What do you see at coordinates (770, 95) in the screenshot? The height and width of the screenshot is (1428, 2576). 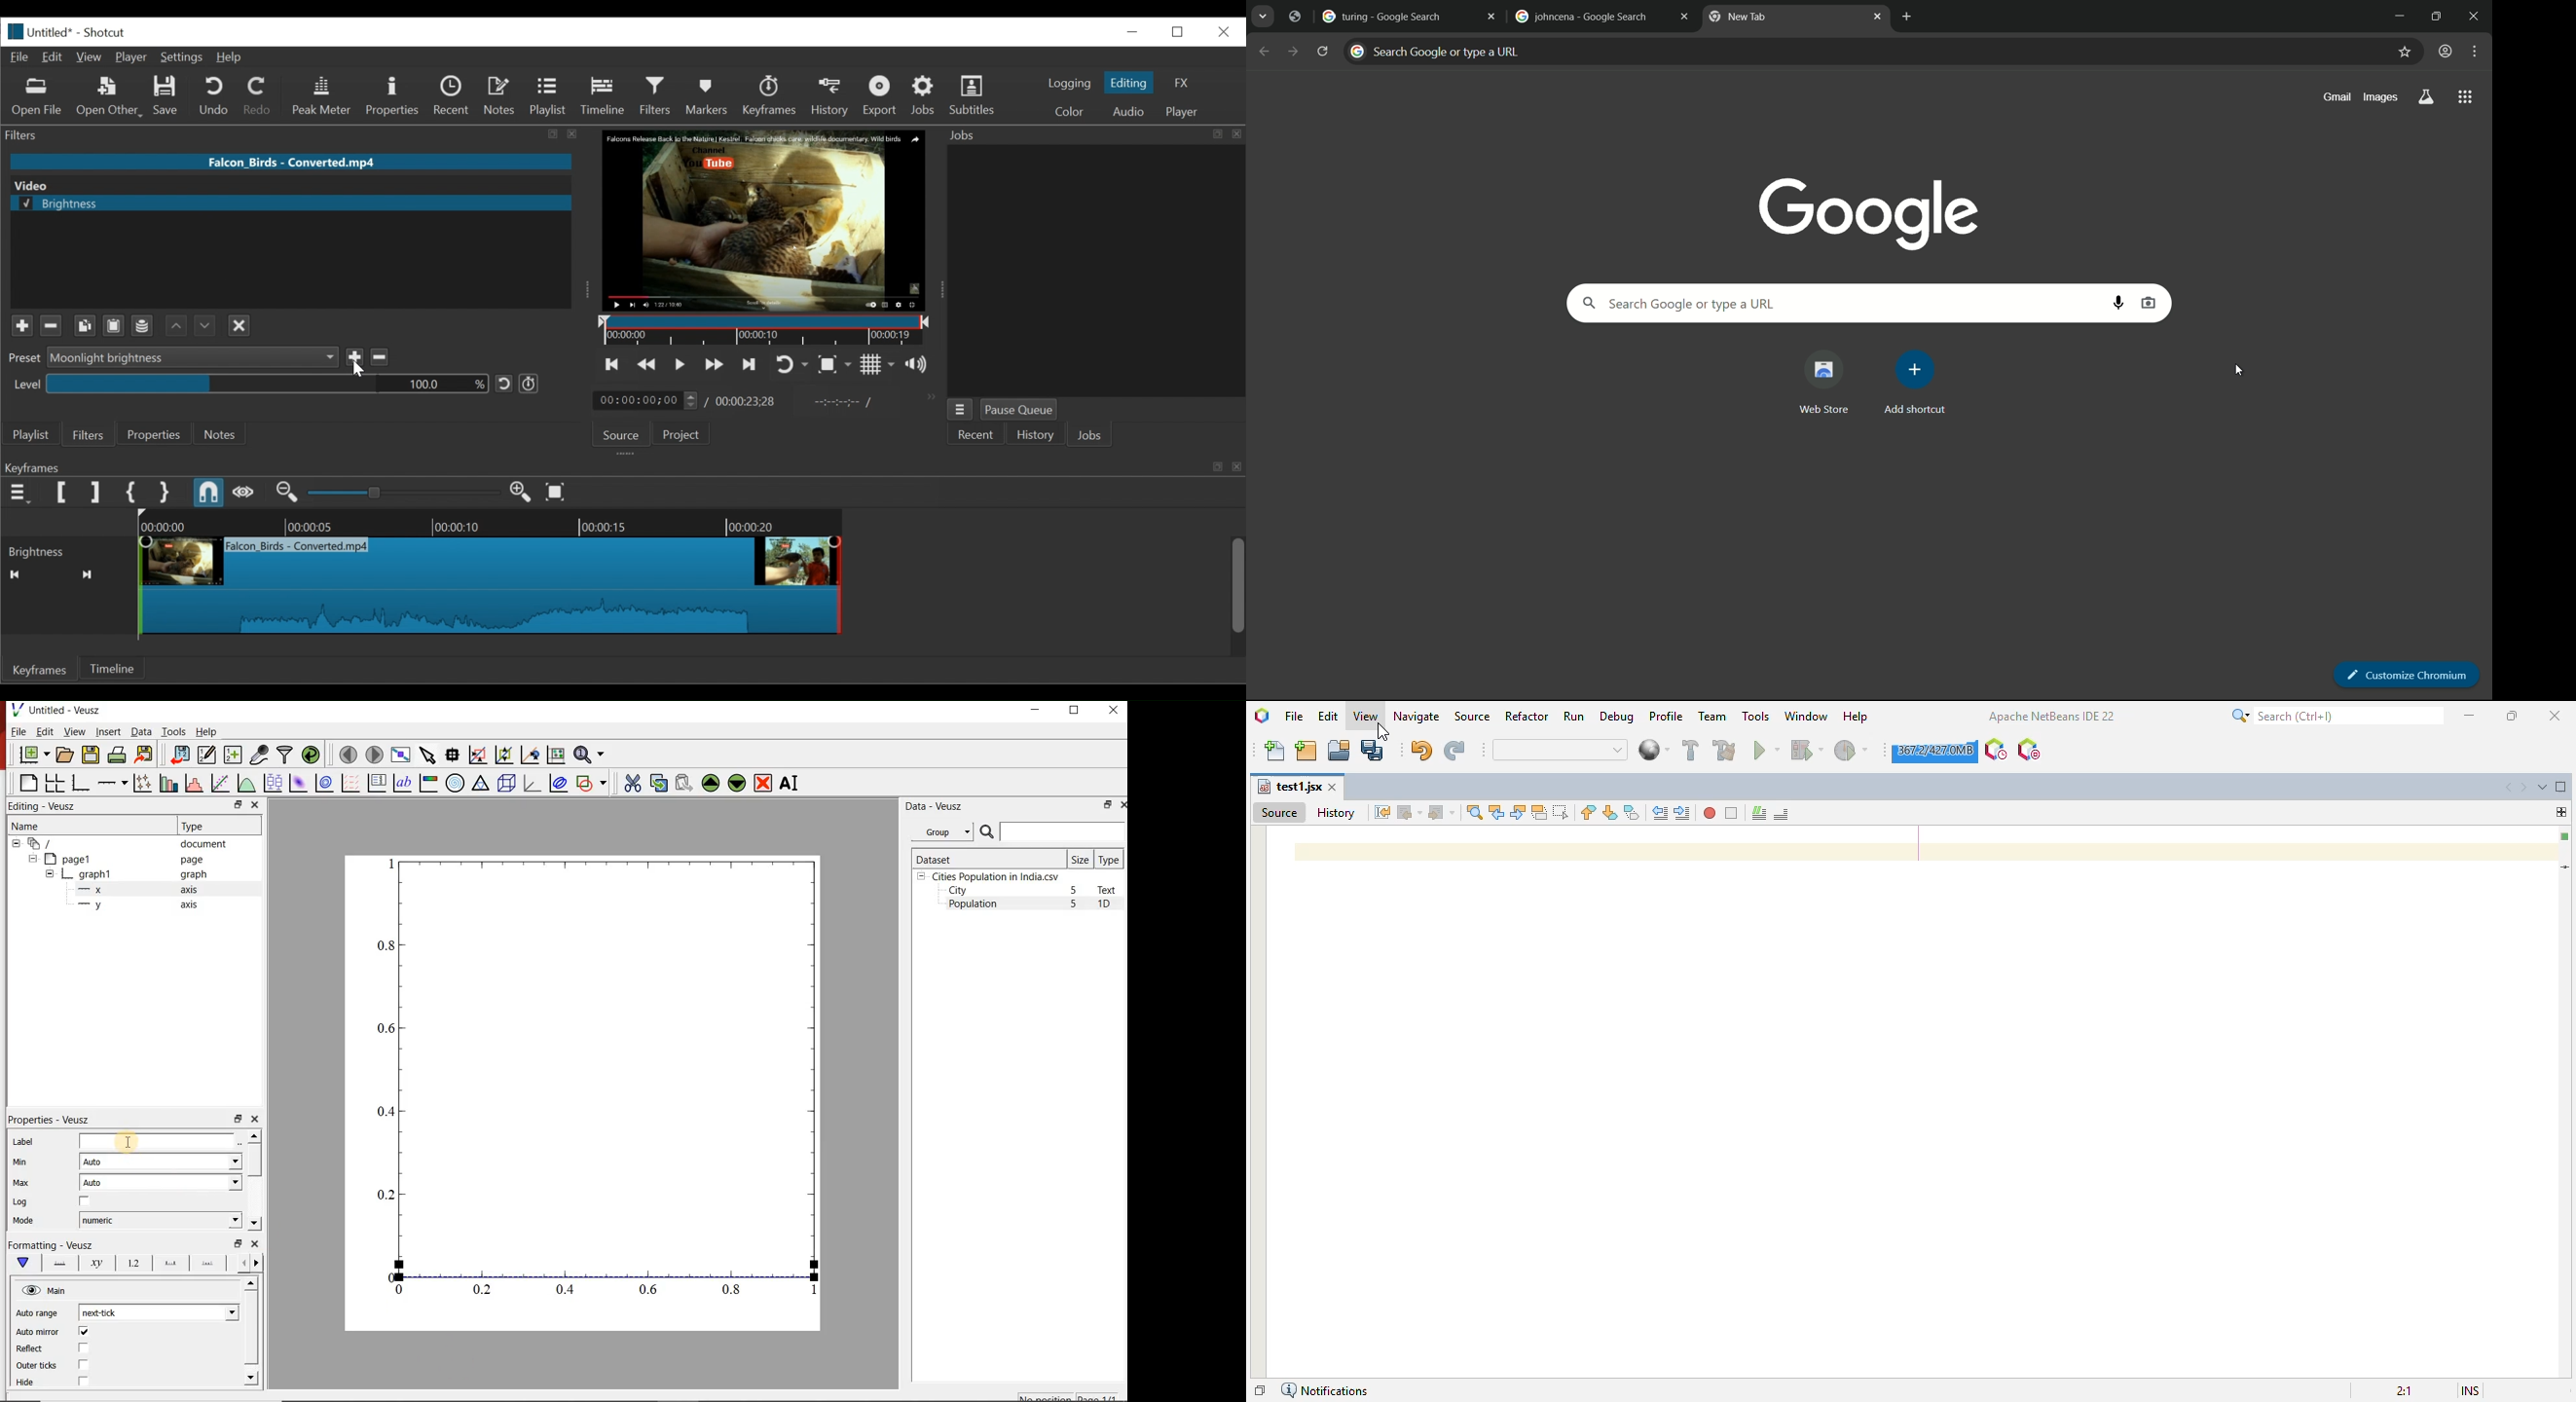 I see `Keyframes` at bounding box center [770, 95].